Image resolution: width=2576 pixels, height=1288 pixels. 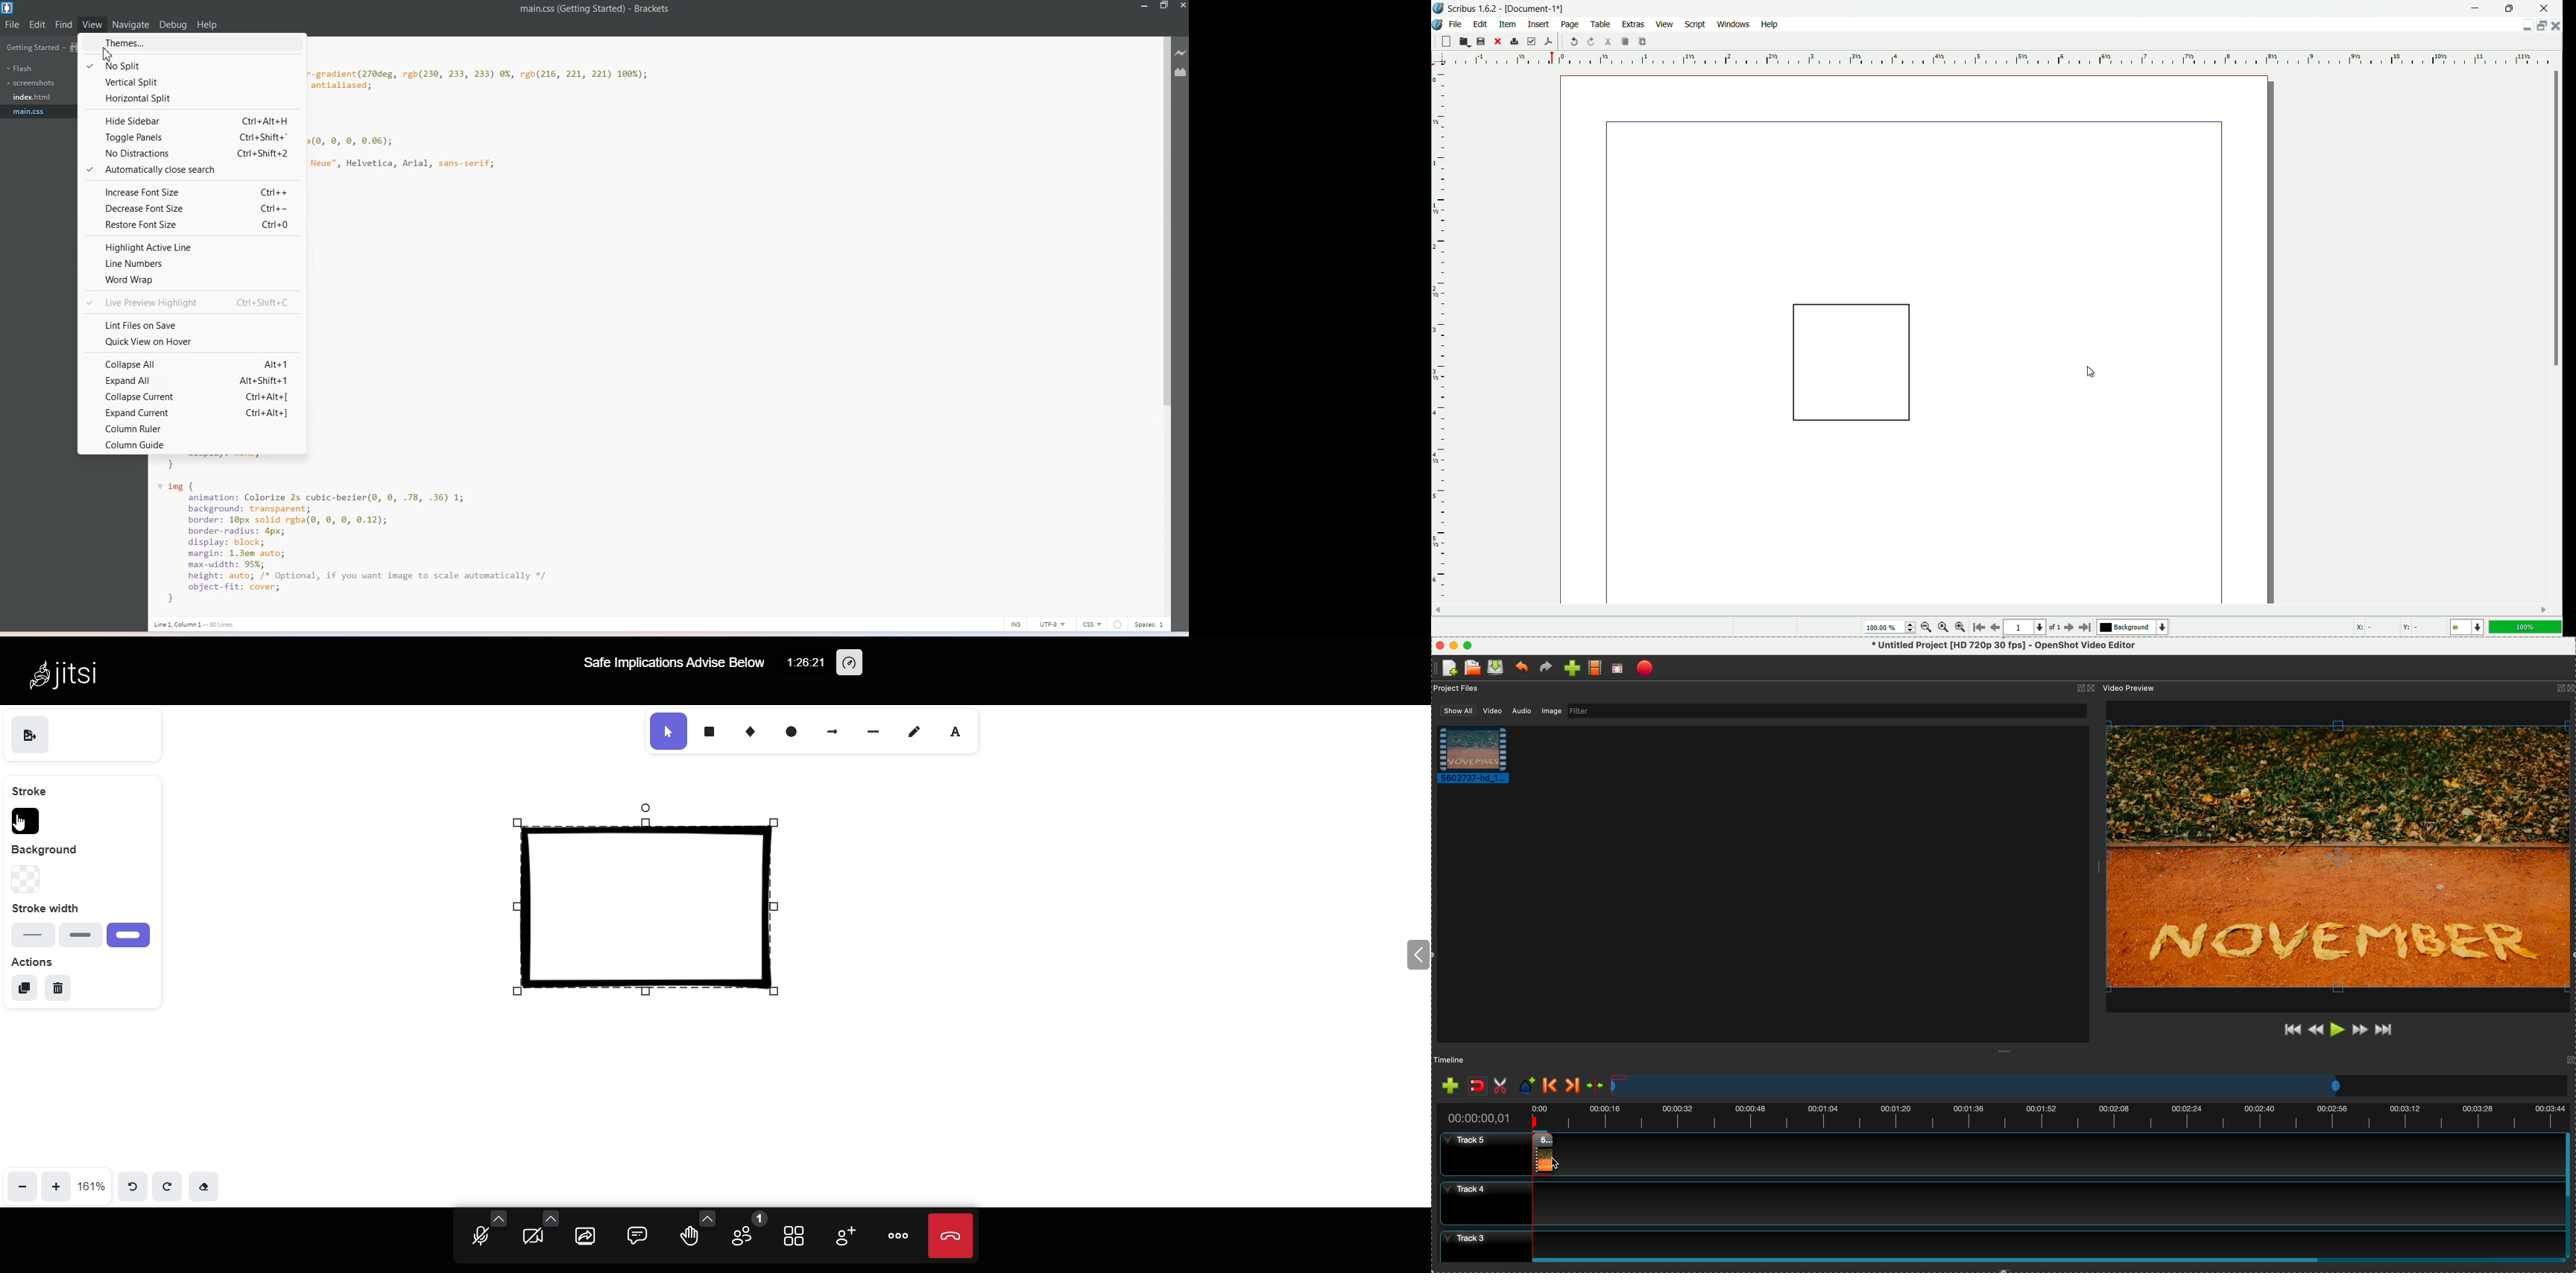 I want to click on close, so click(x=1498, y=42).